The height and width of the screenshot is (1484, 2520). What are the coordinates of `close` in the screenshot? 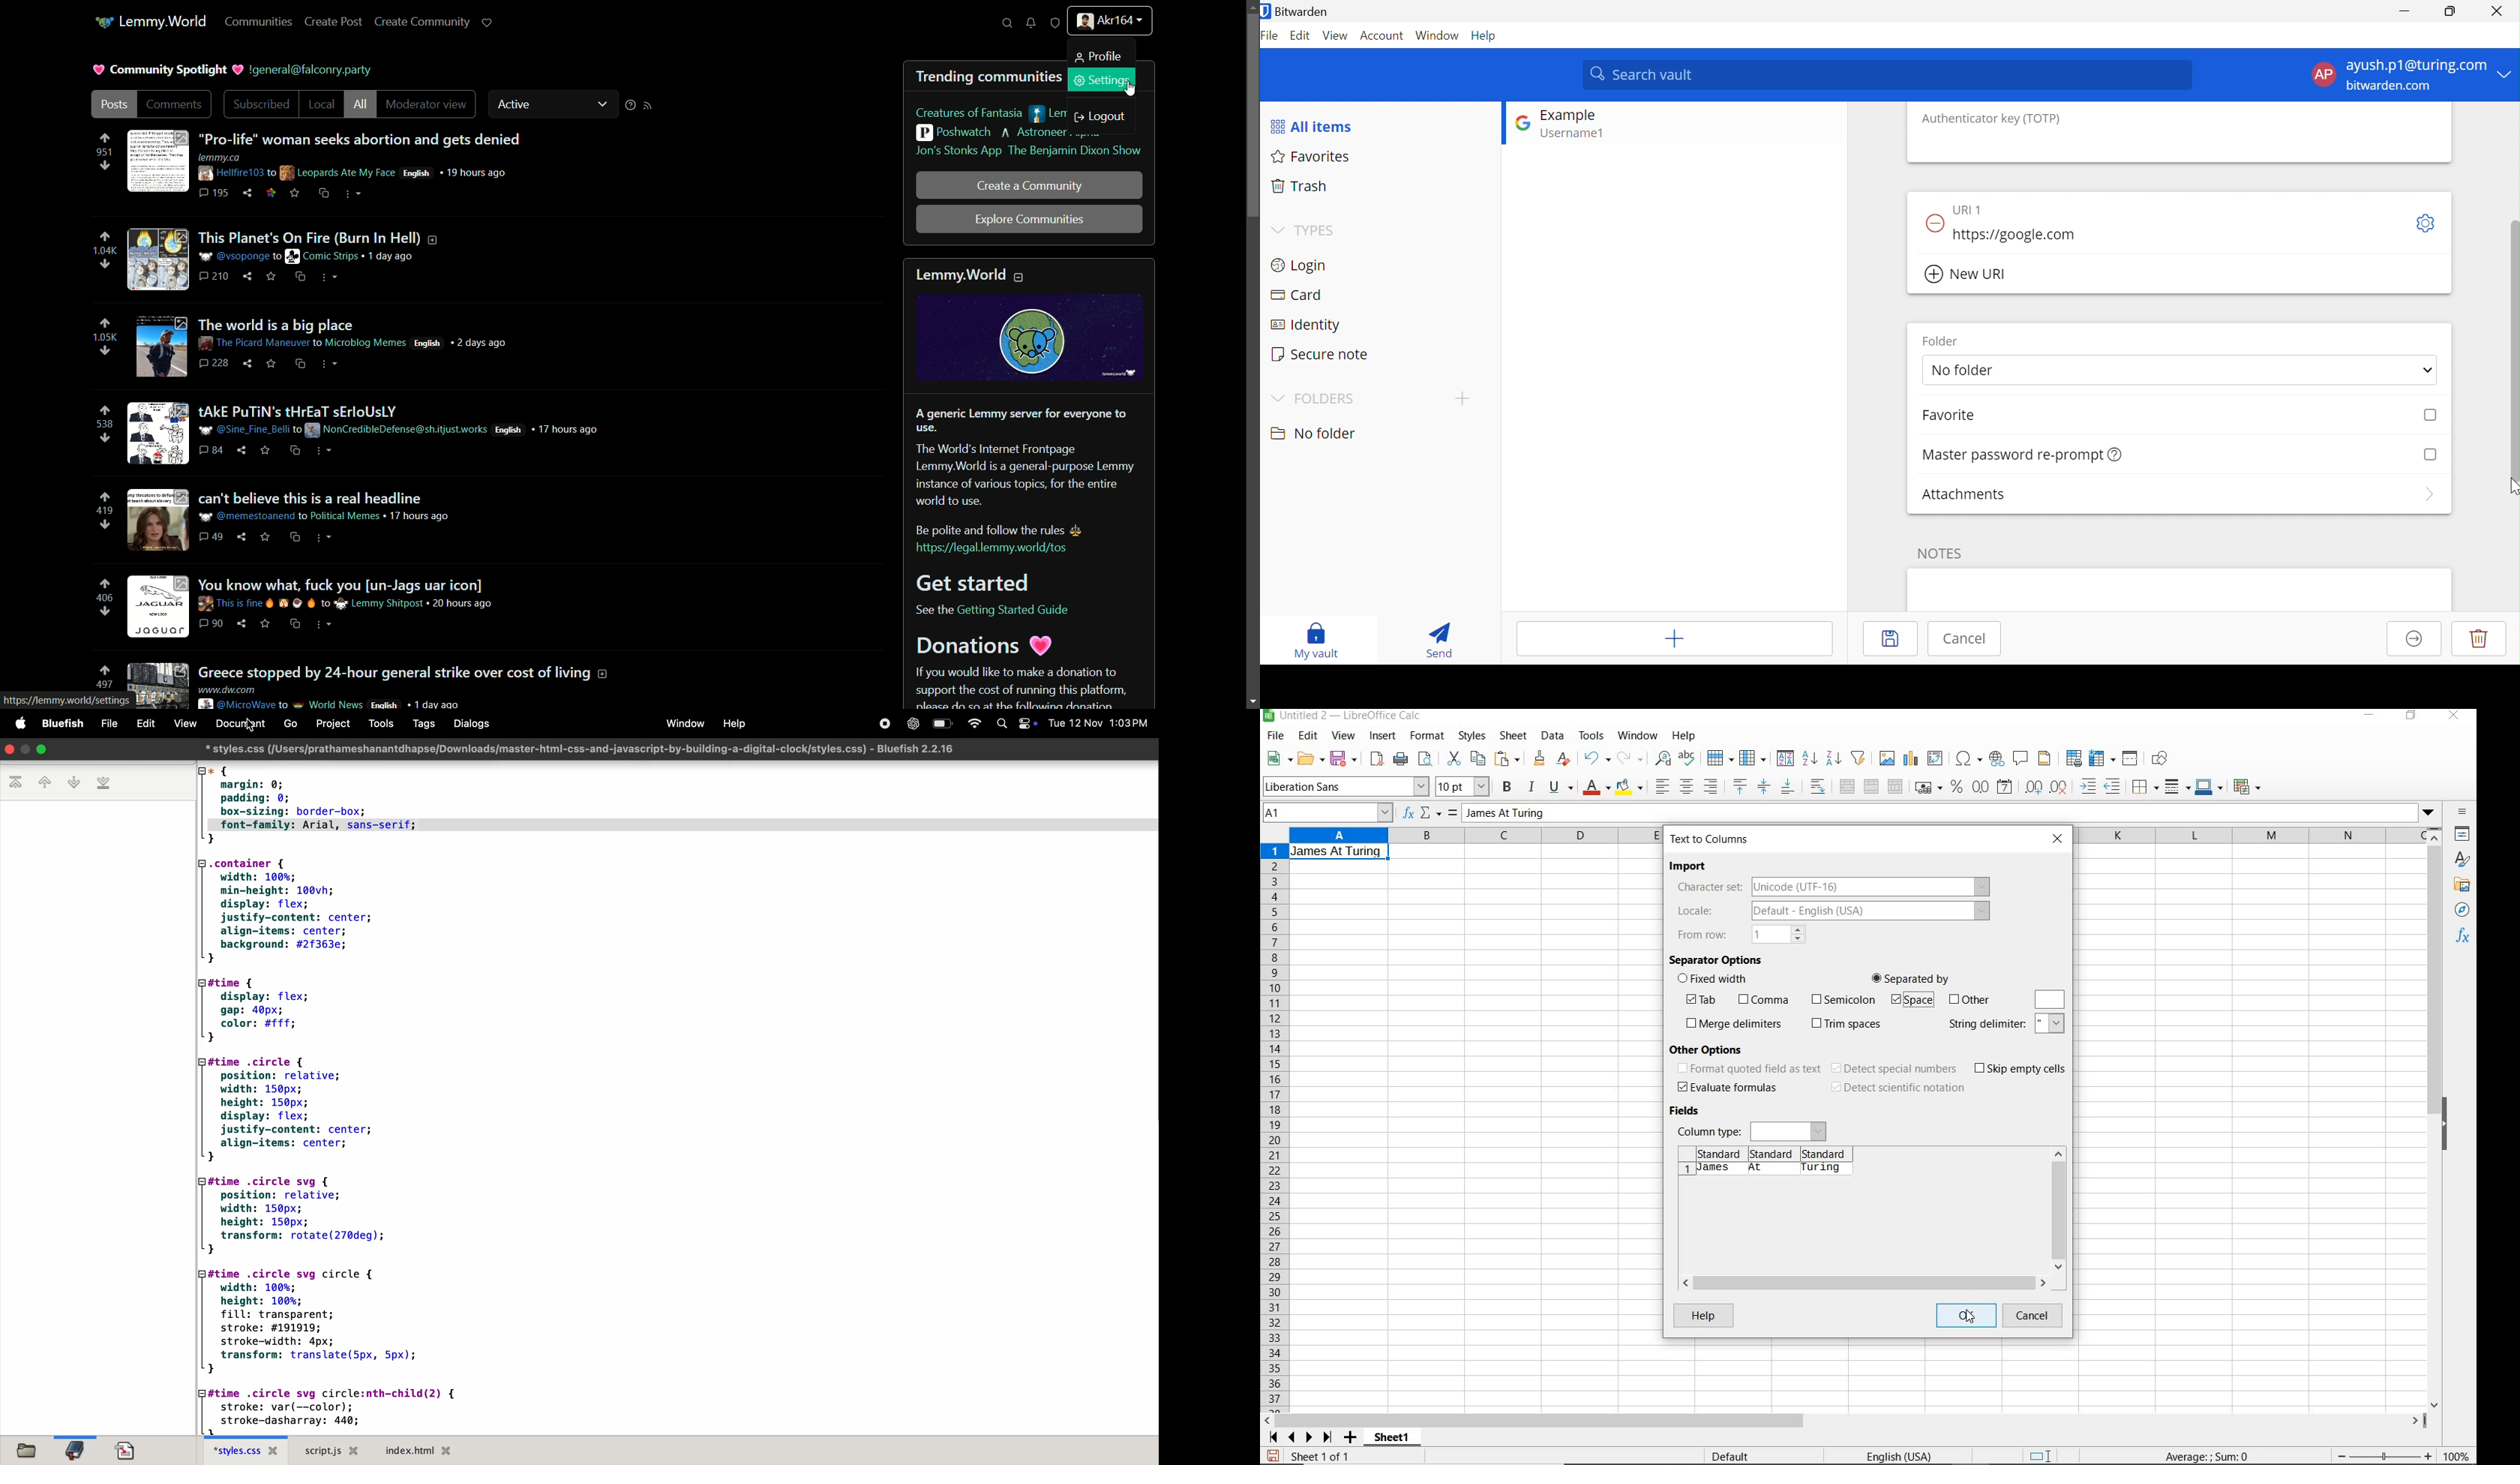 It's located at (2456, 716).